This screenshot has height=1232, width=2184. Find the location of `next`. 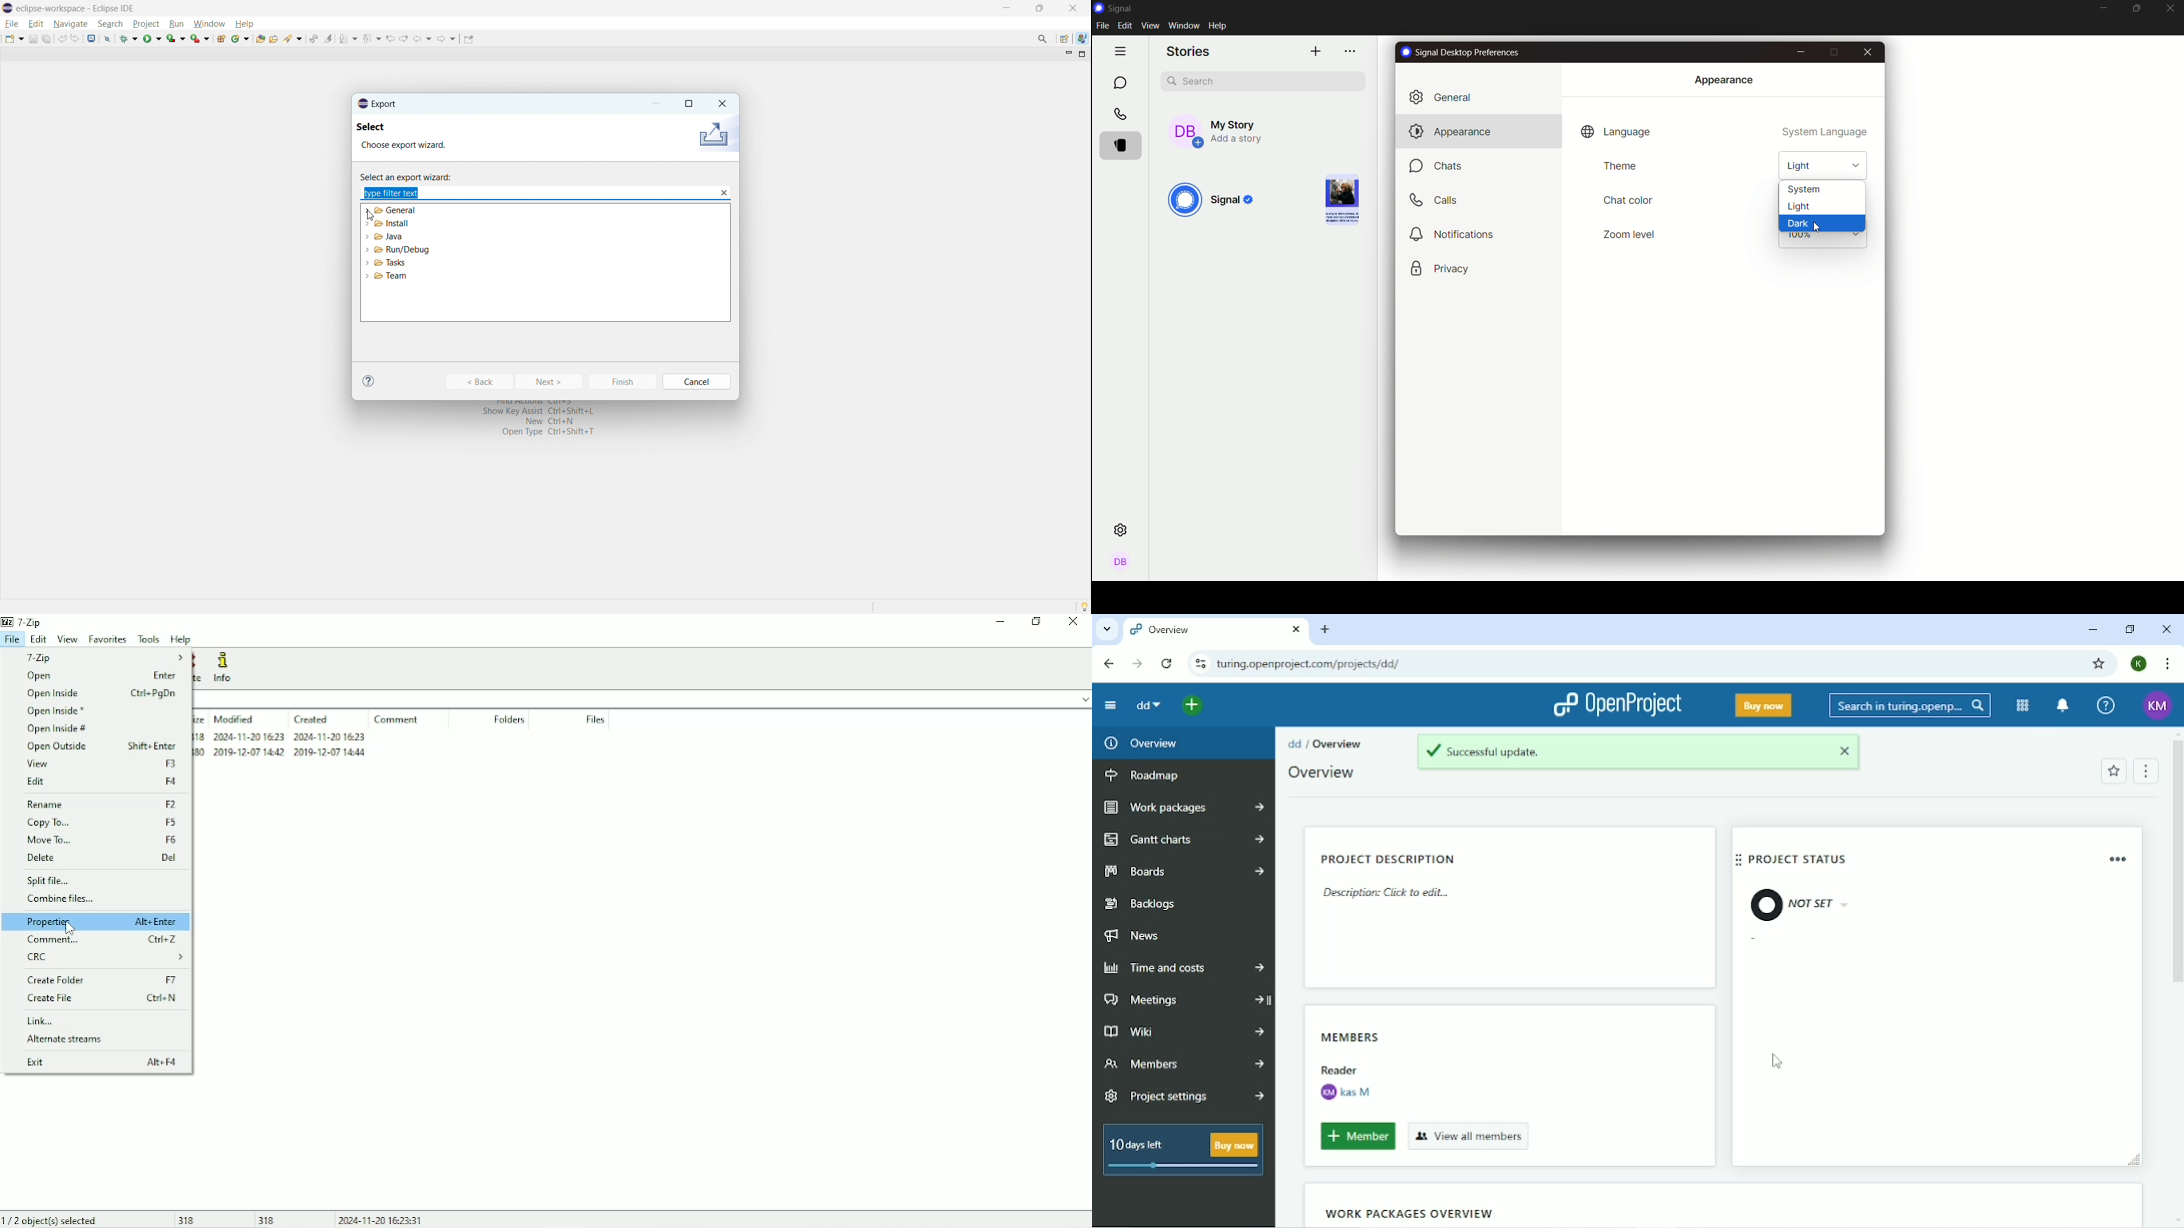

next is located at coordinates (550, 381).